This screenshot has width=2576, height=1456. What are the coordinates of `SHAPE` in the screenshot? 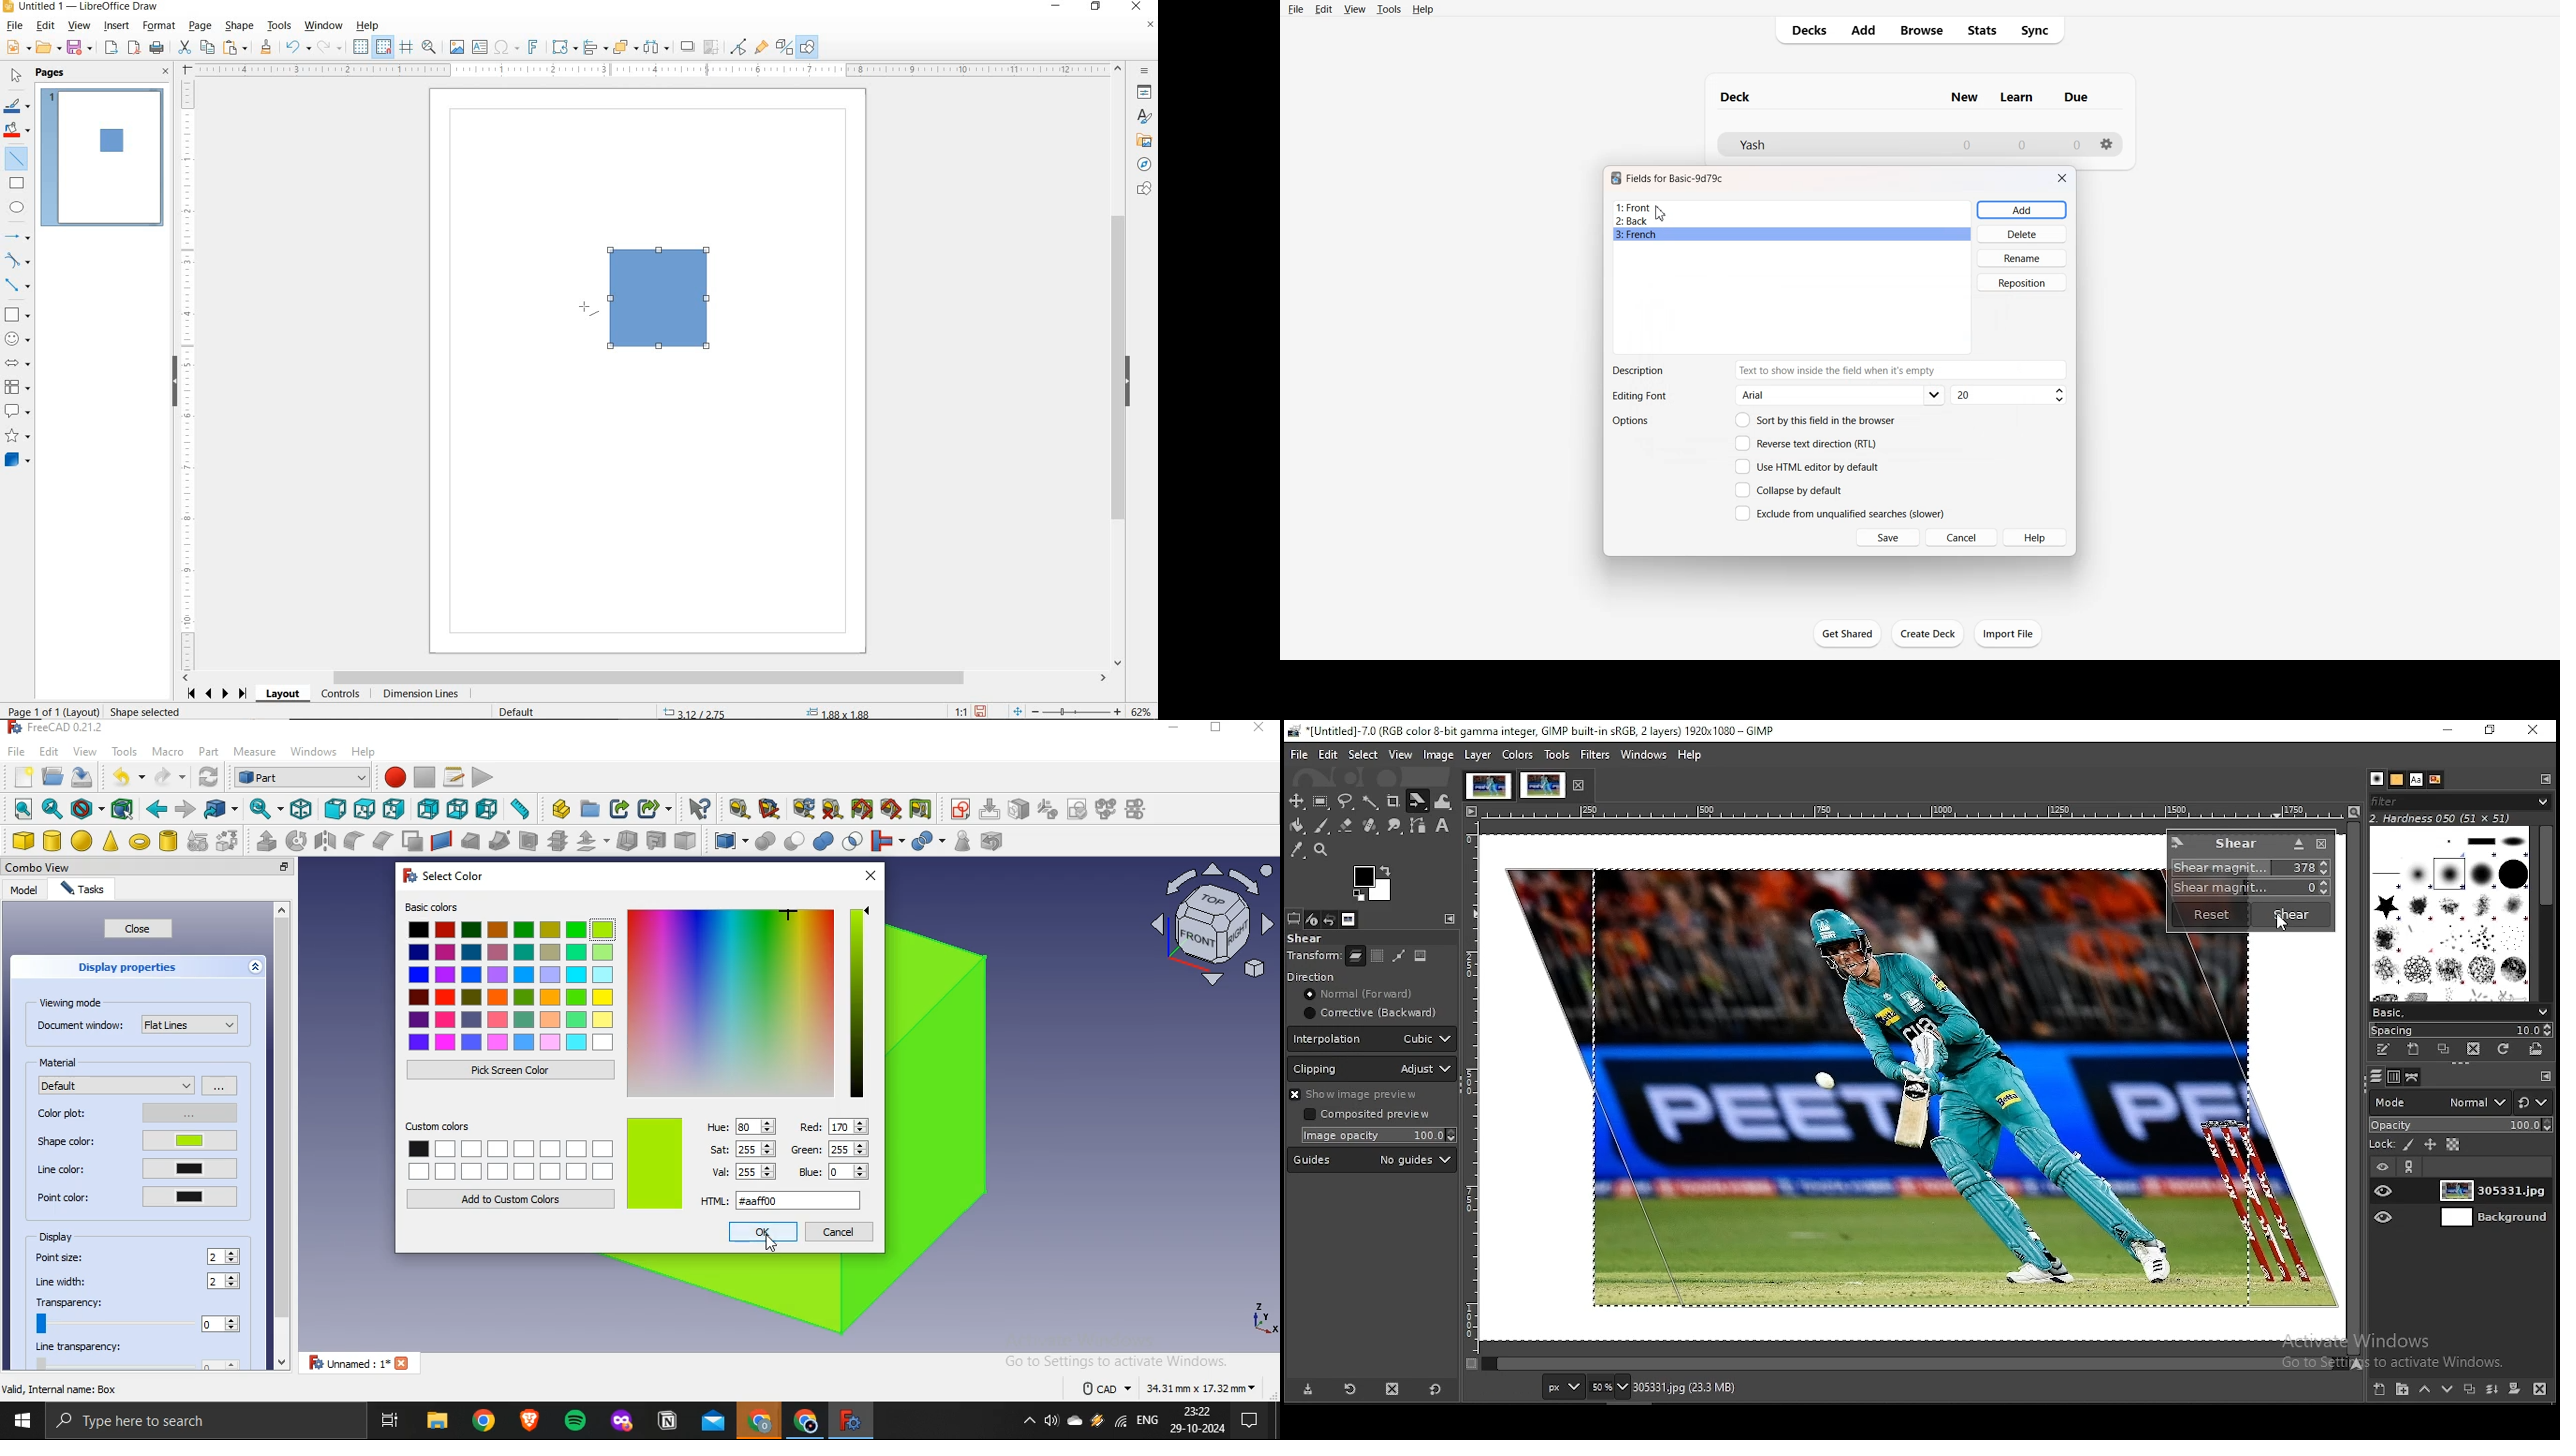 It's located at (239, 27).